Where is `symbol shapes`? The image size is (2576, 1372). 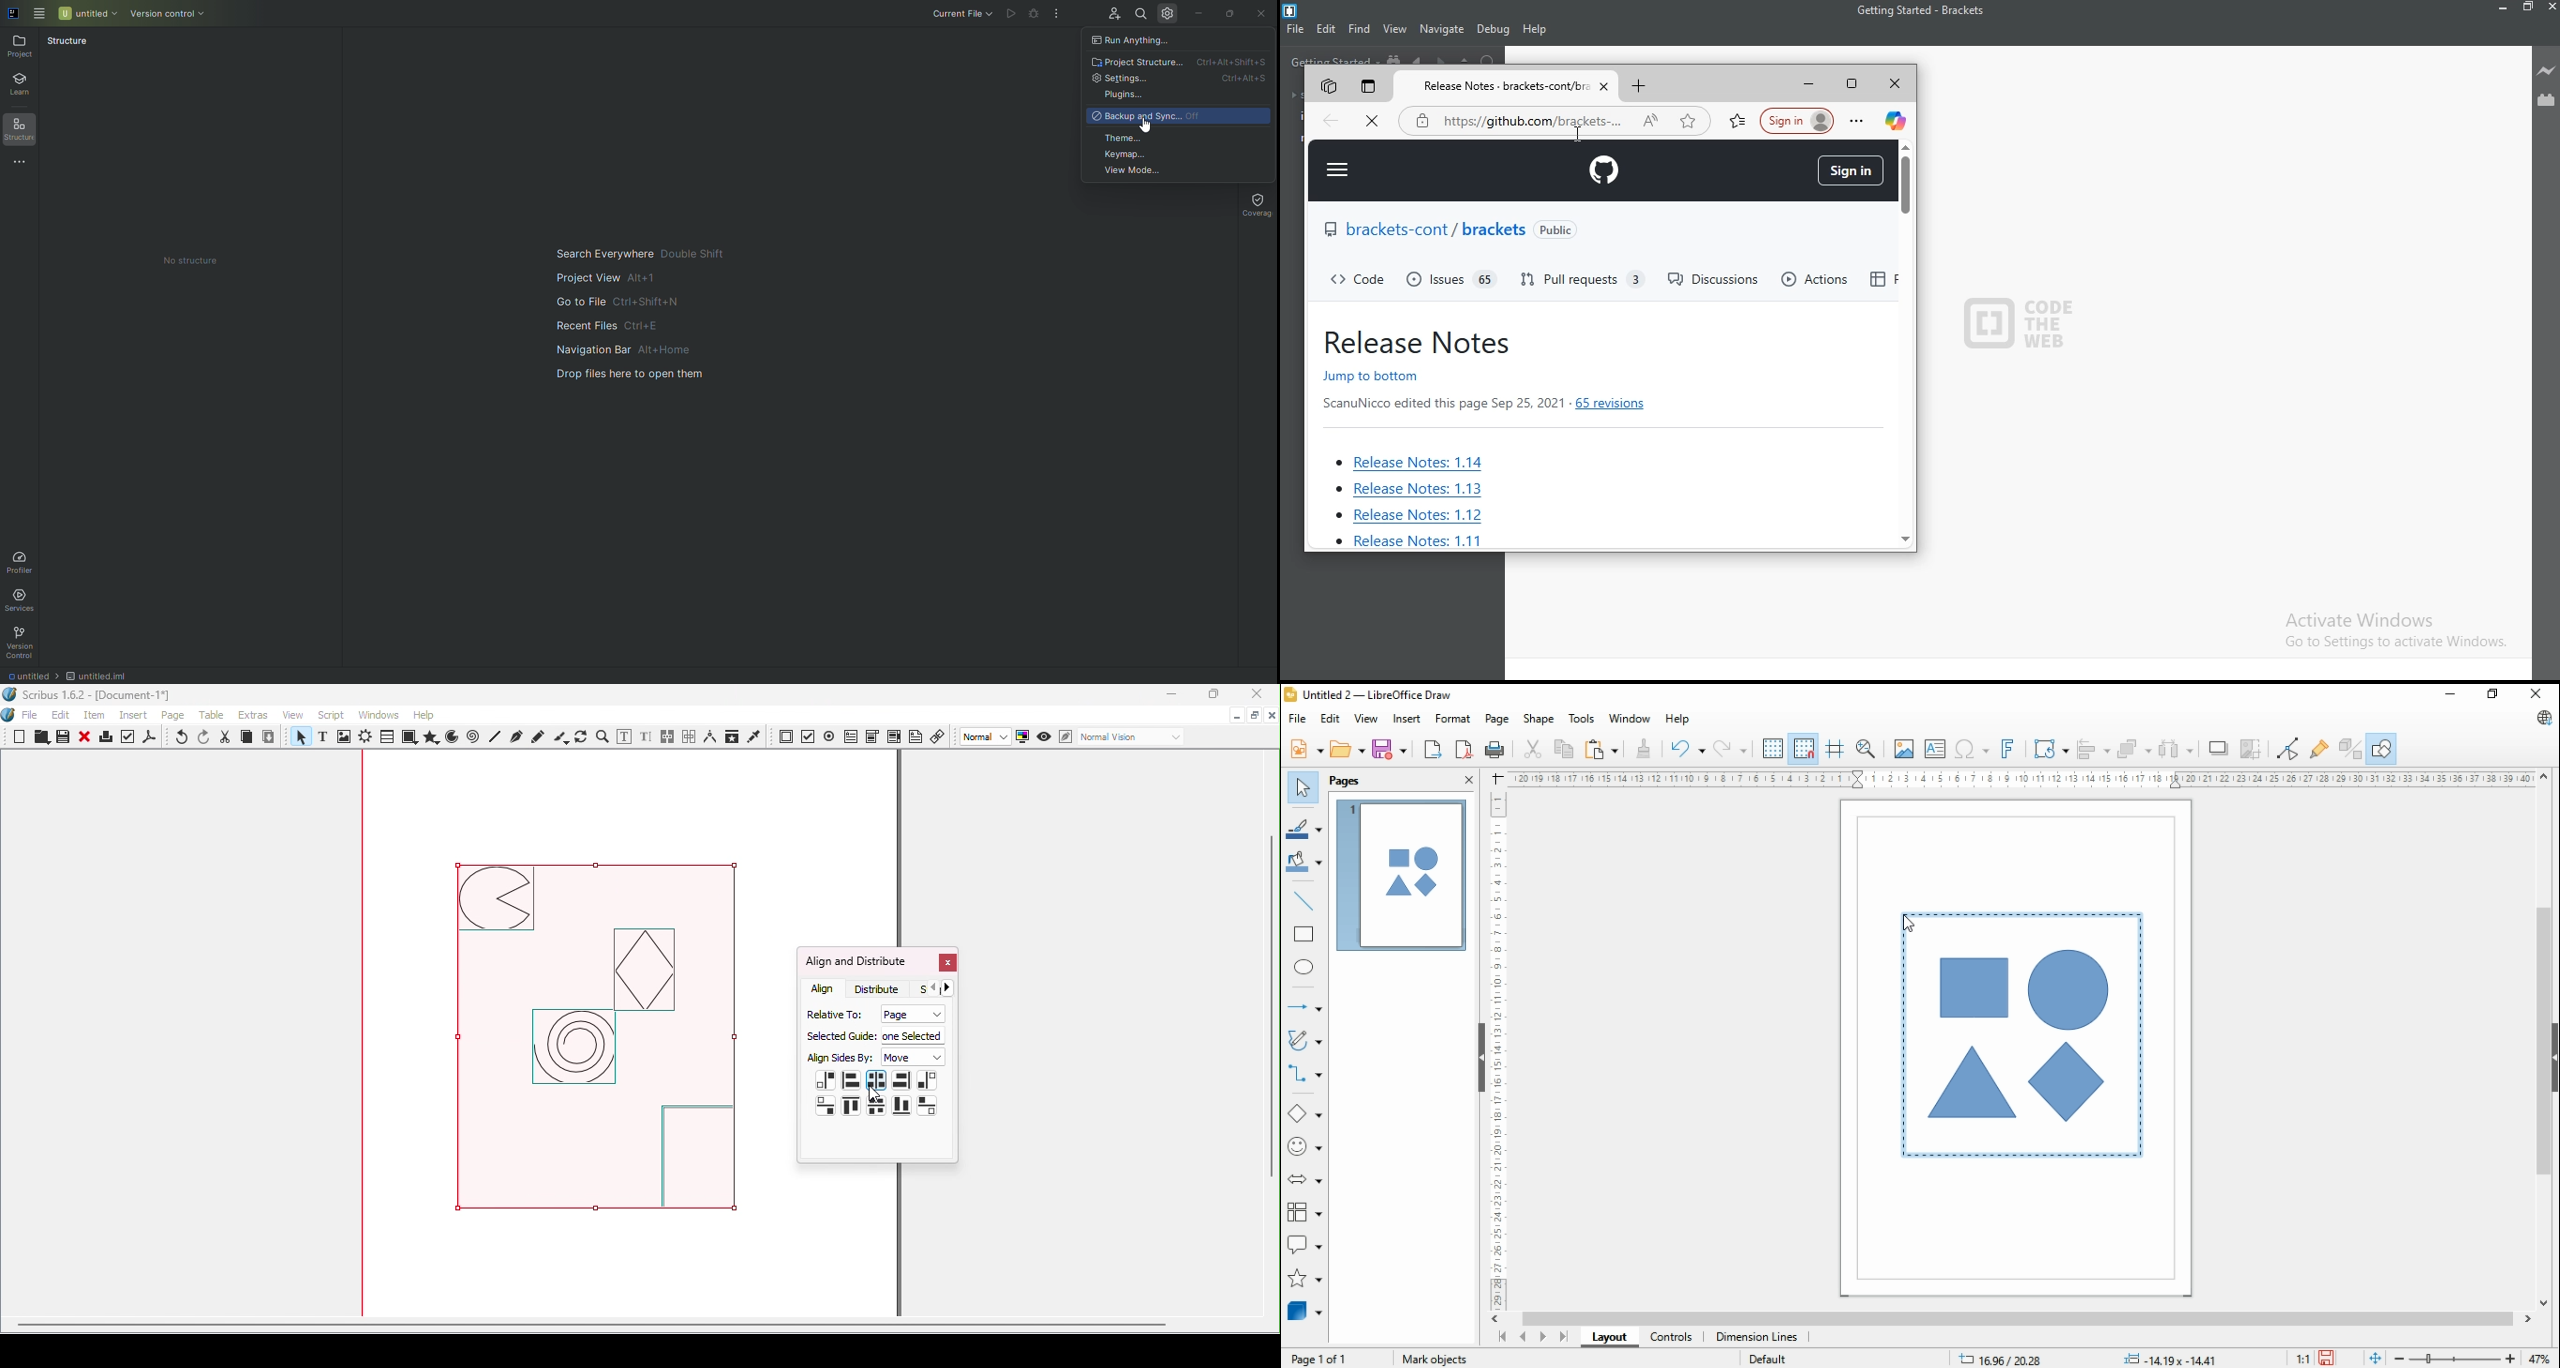
symbol shapes is located at coordinates (1307, 1146).